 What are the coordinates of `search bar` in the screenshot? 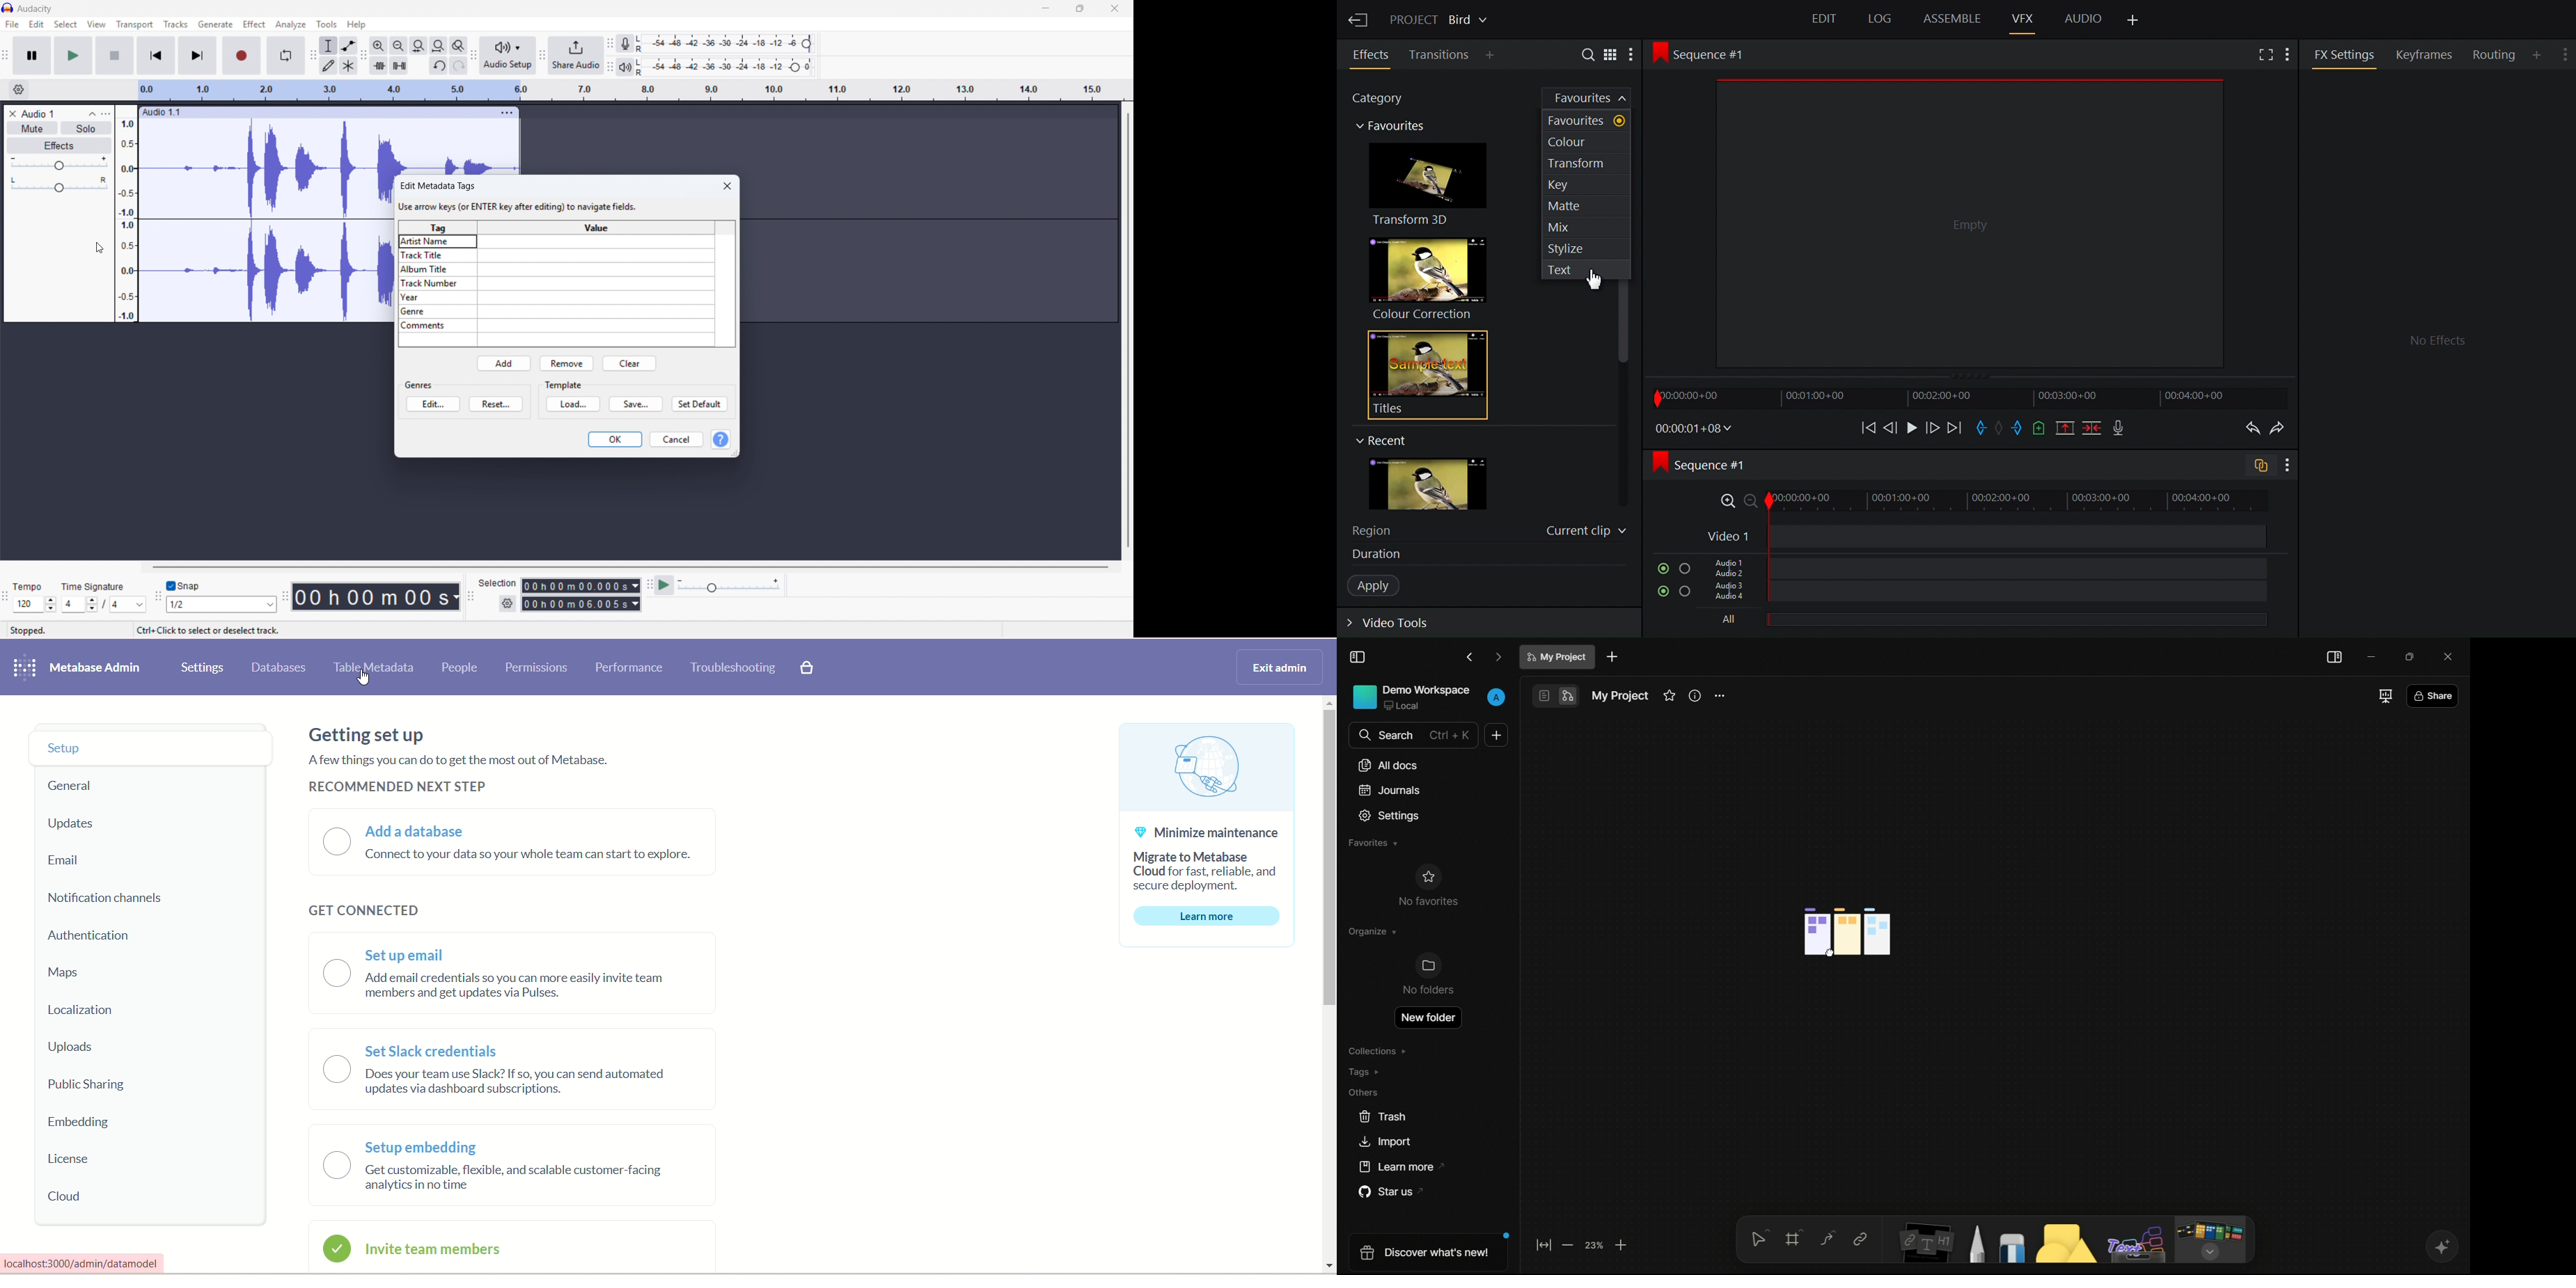 It's located at (1412, 735).